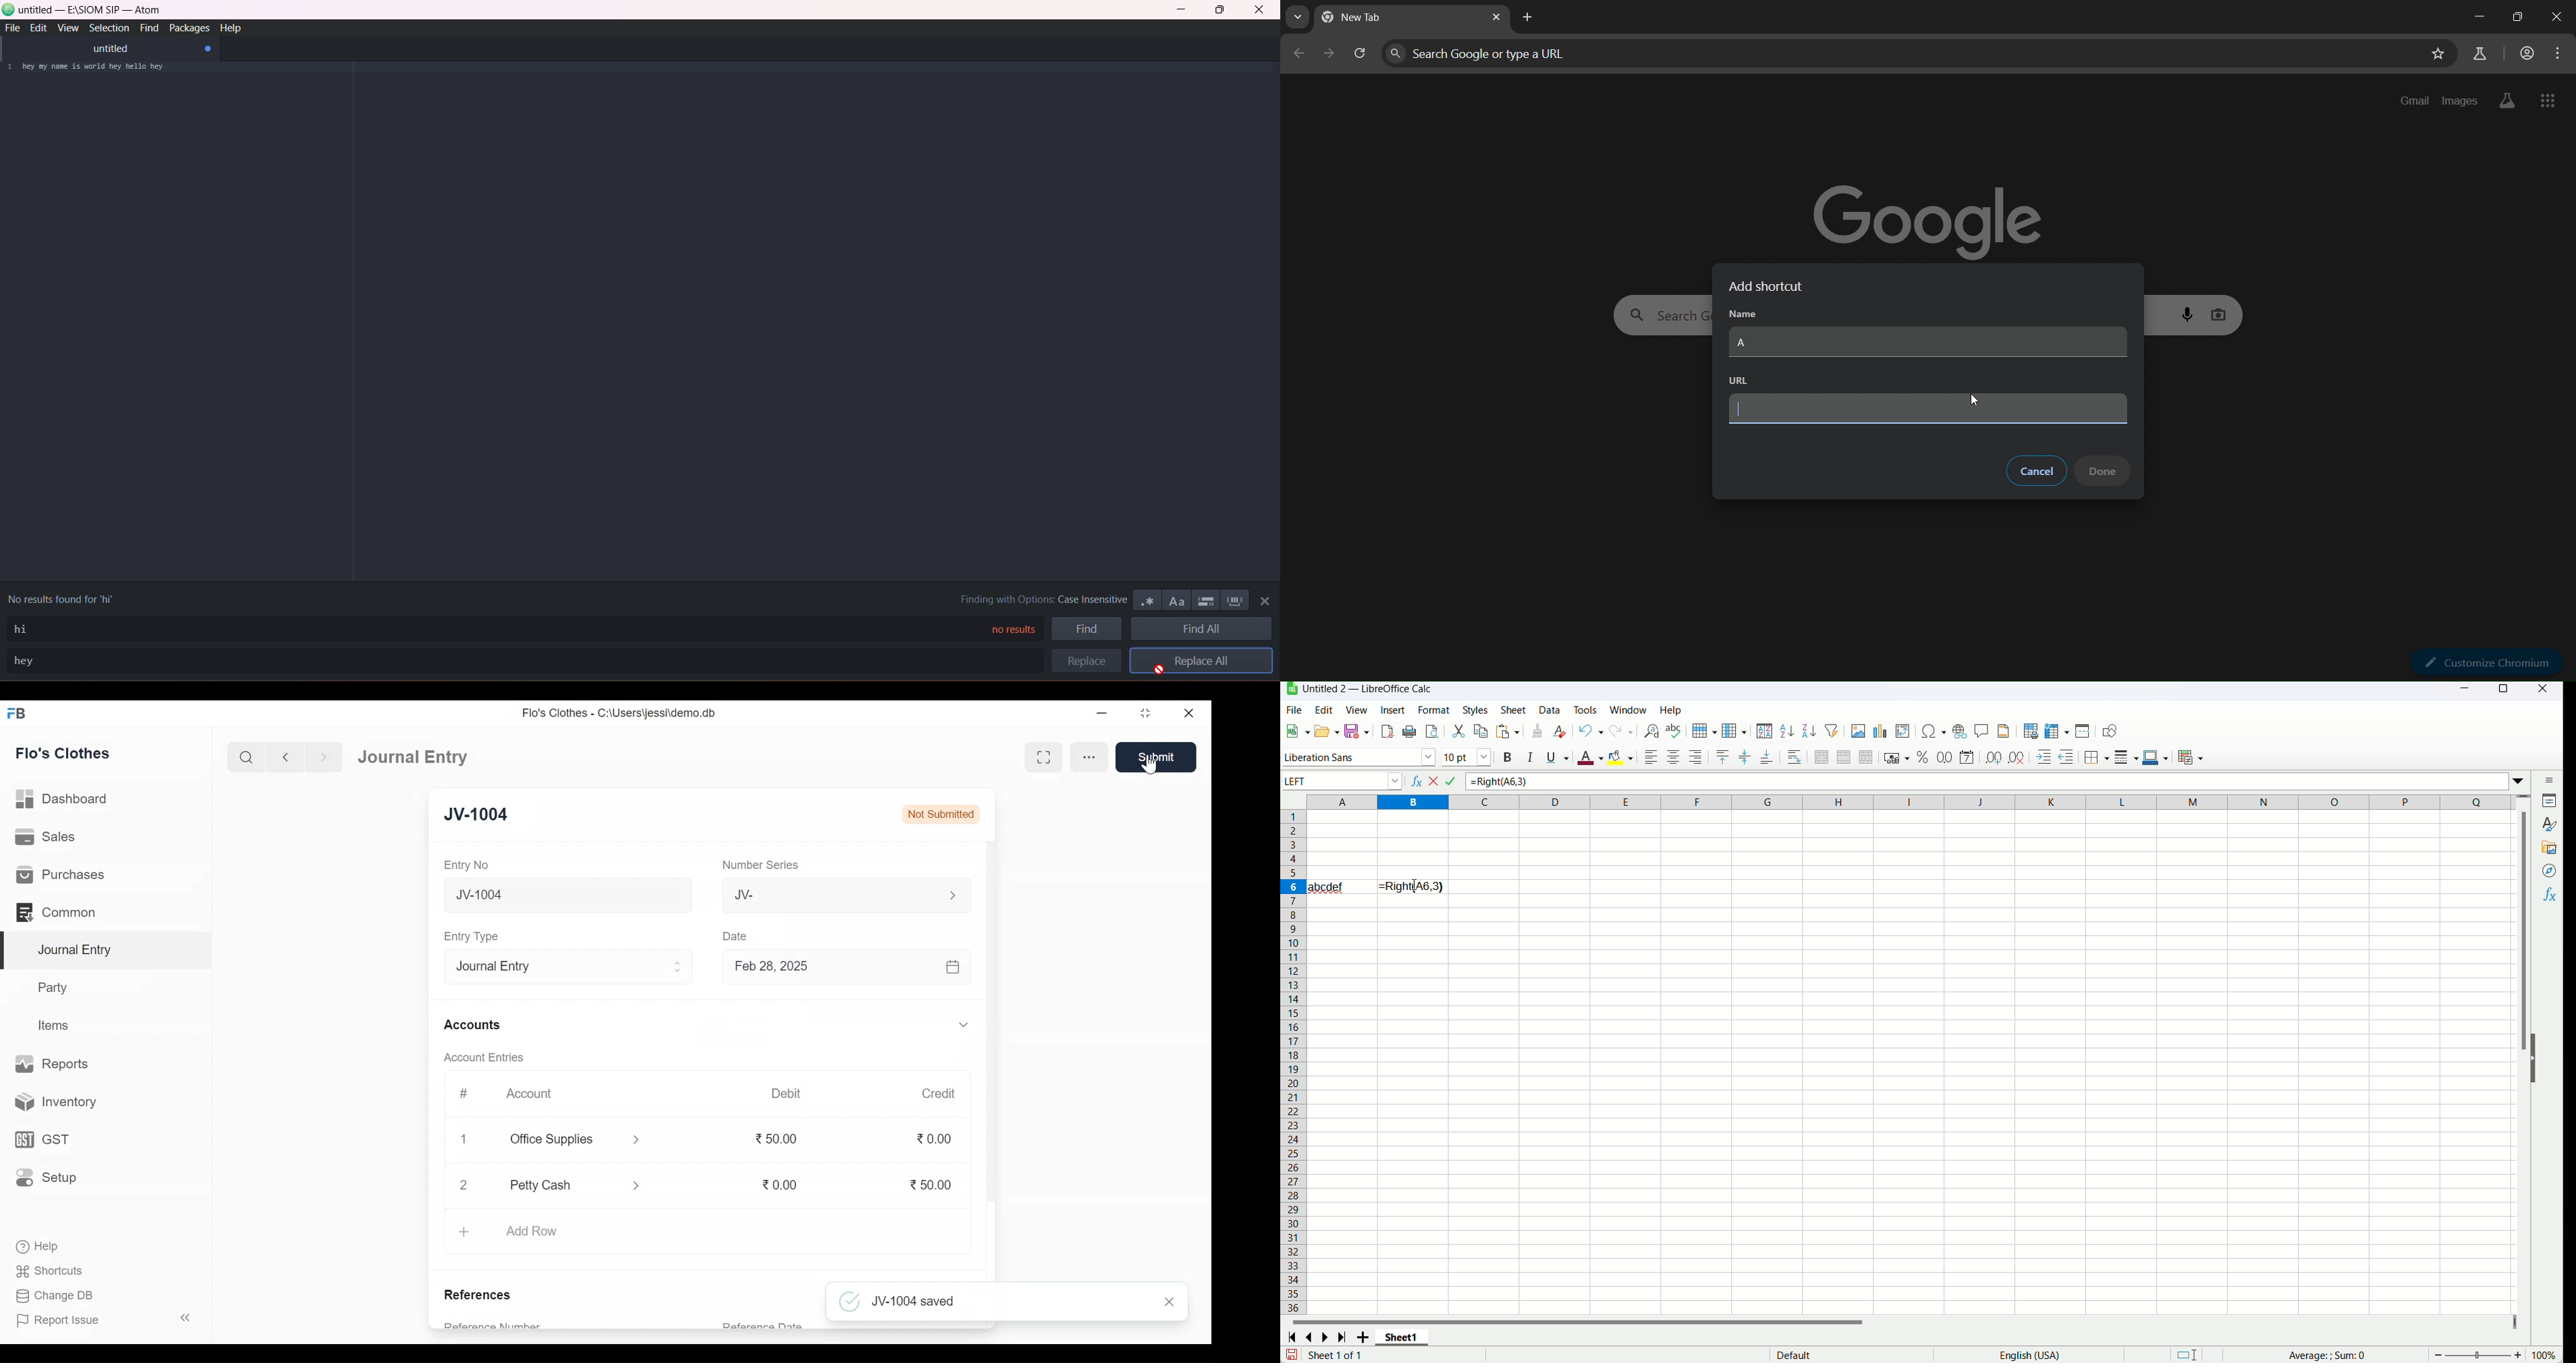 This screenshot has width=2576, height=1372. Describe the element at coordinates (36, 1245) in the screenshot. I see `Help` at that location.